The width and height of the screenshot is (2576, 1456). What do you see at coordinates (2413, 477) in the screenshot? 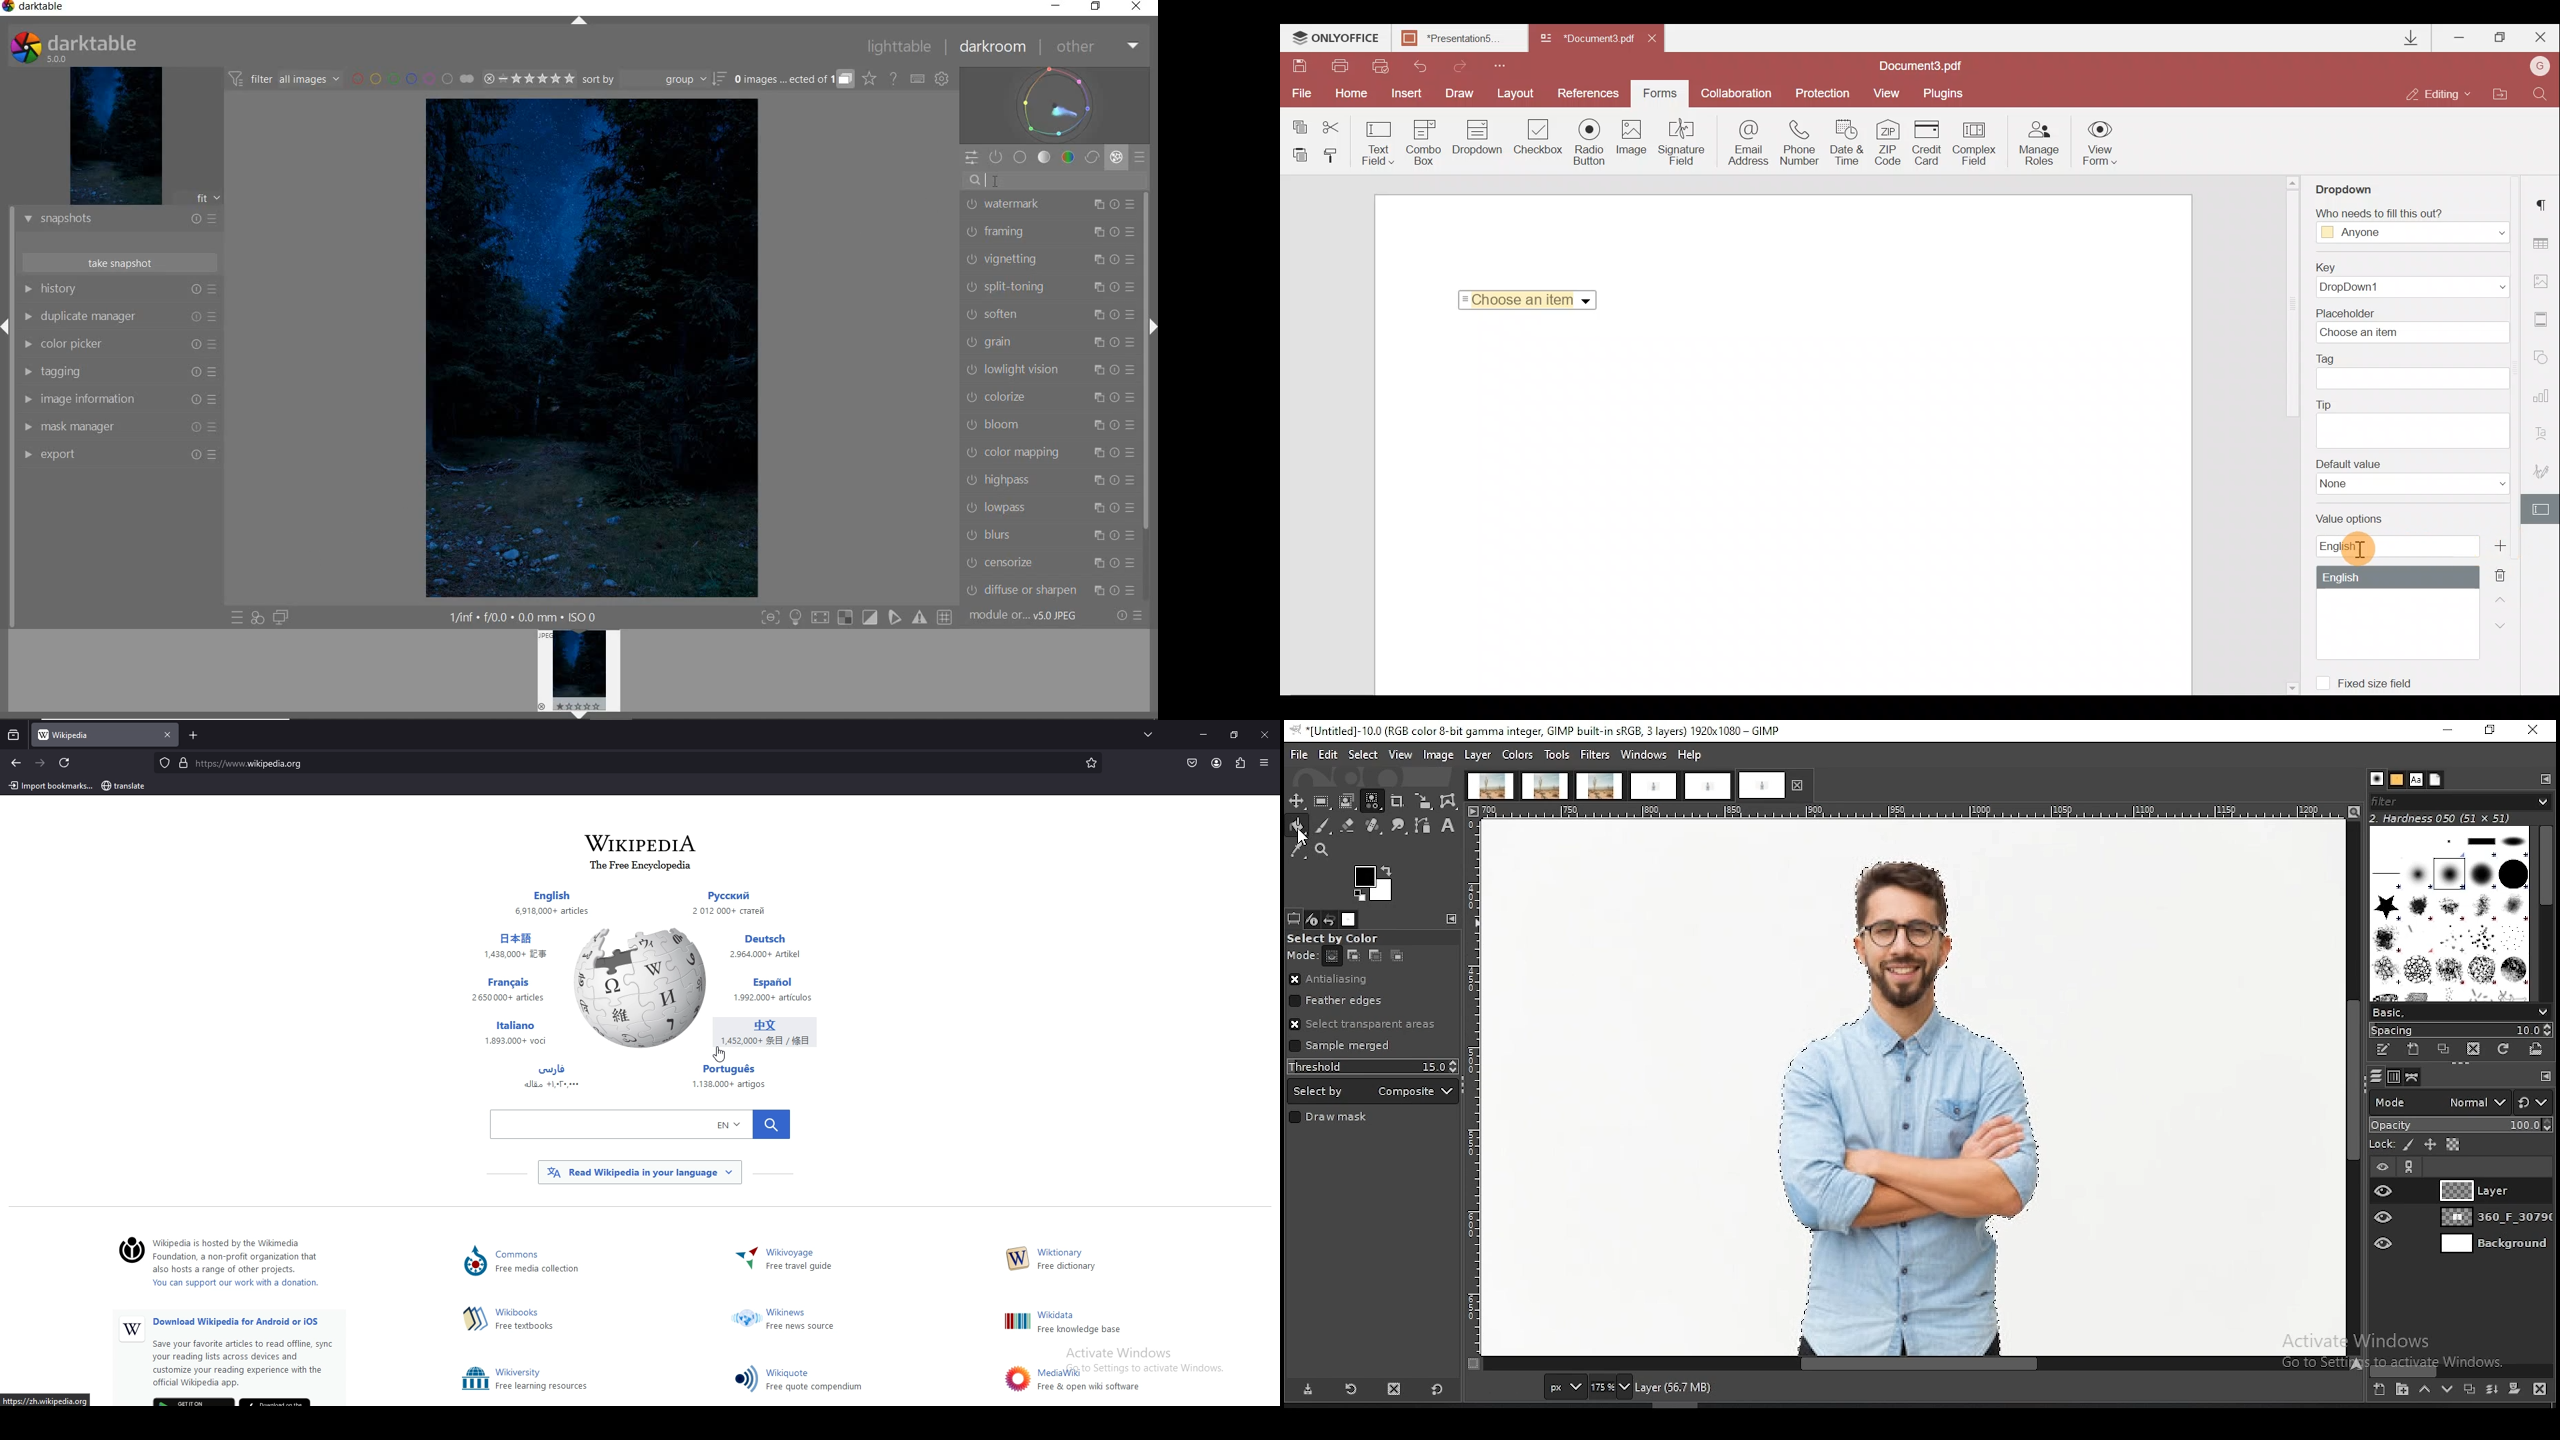
I see `Default value` at bounding box center [2413, 477].